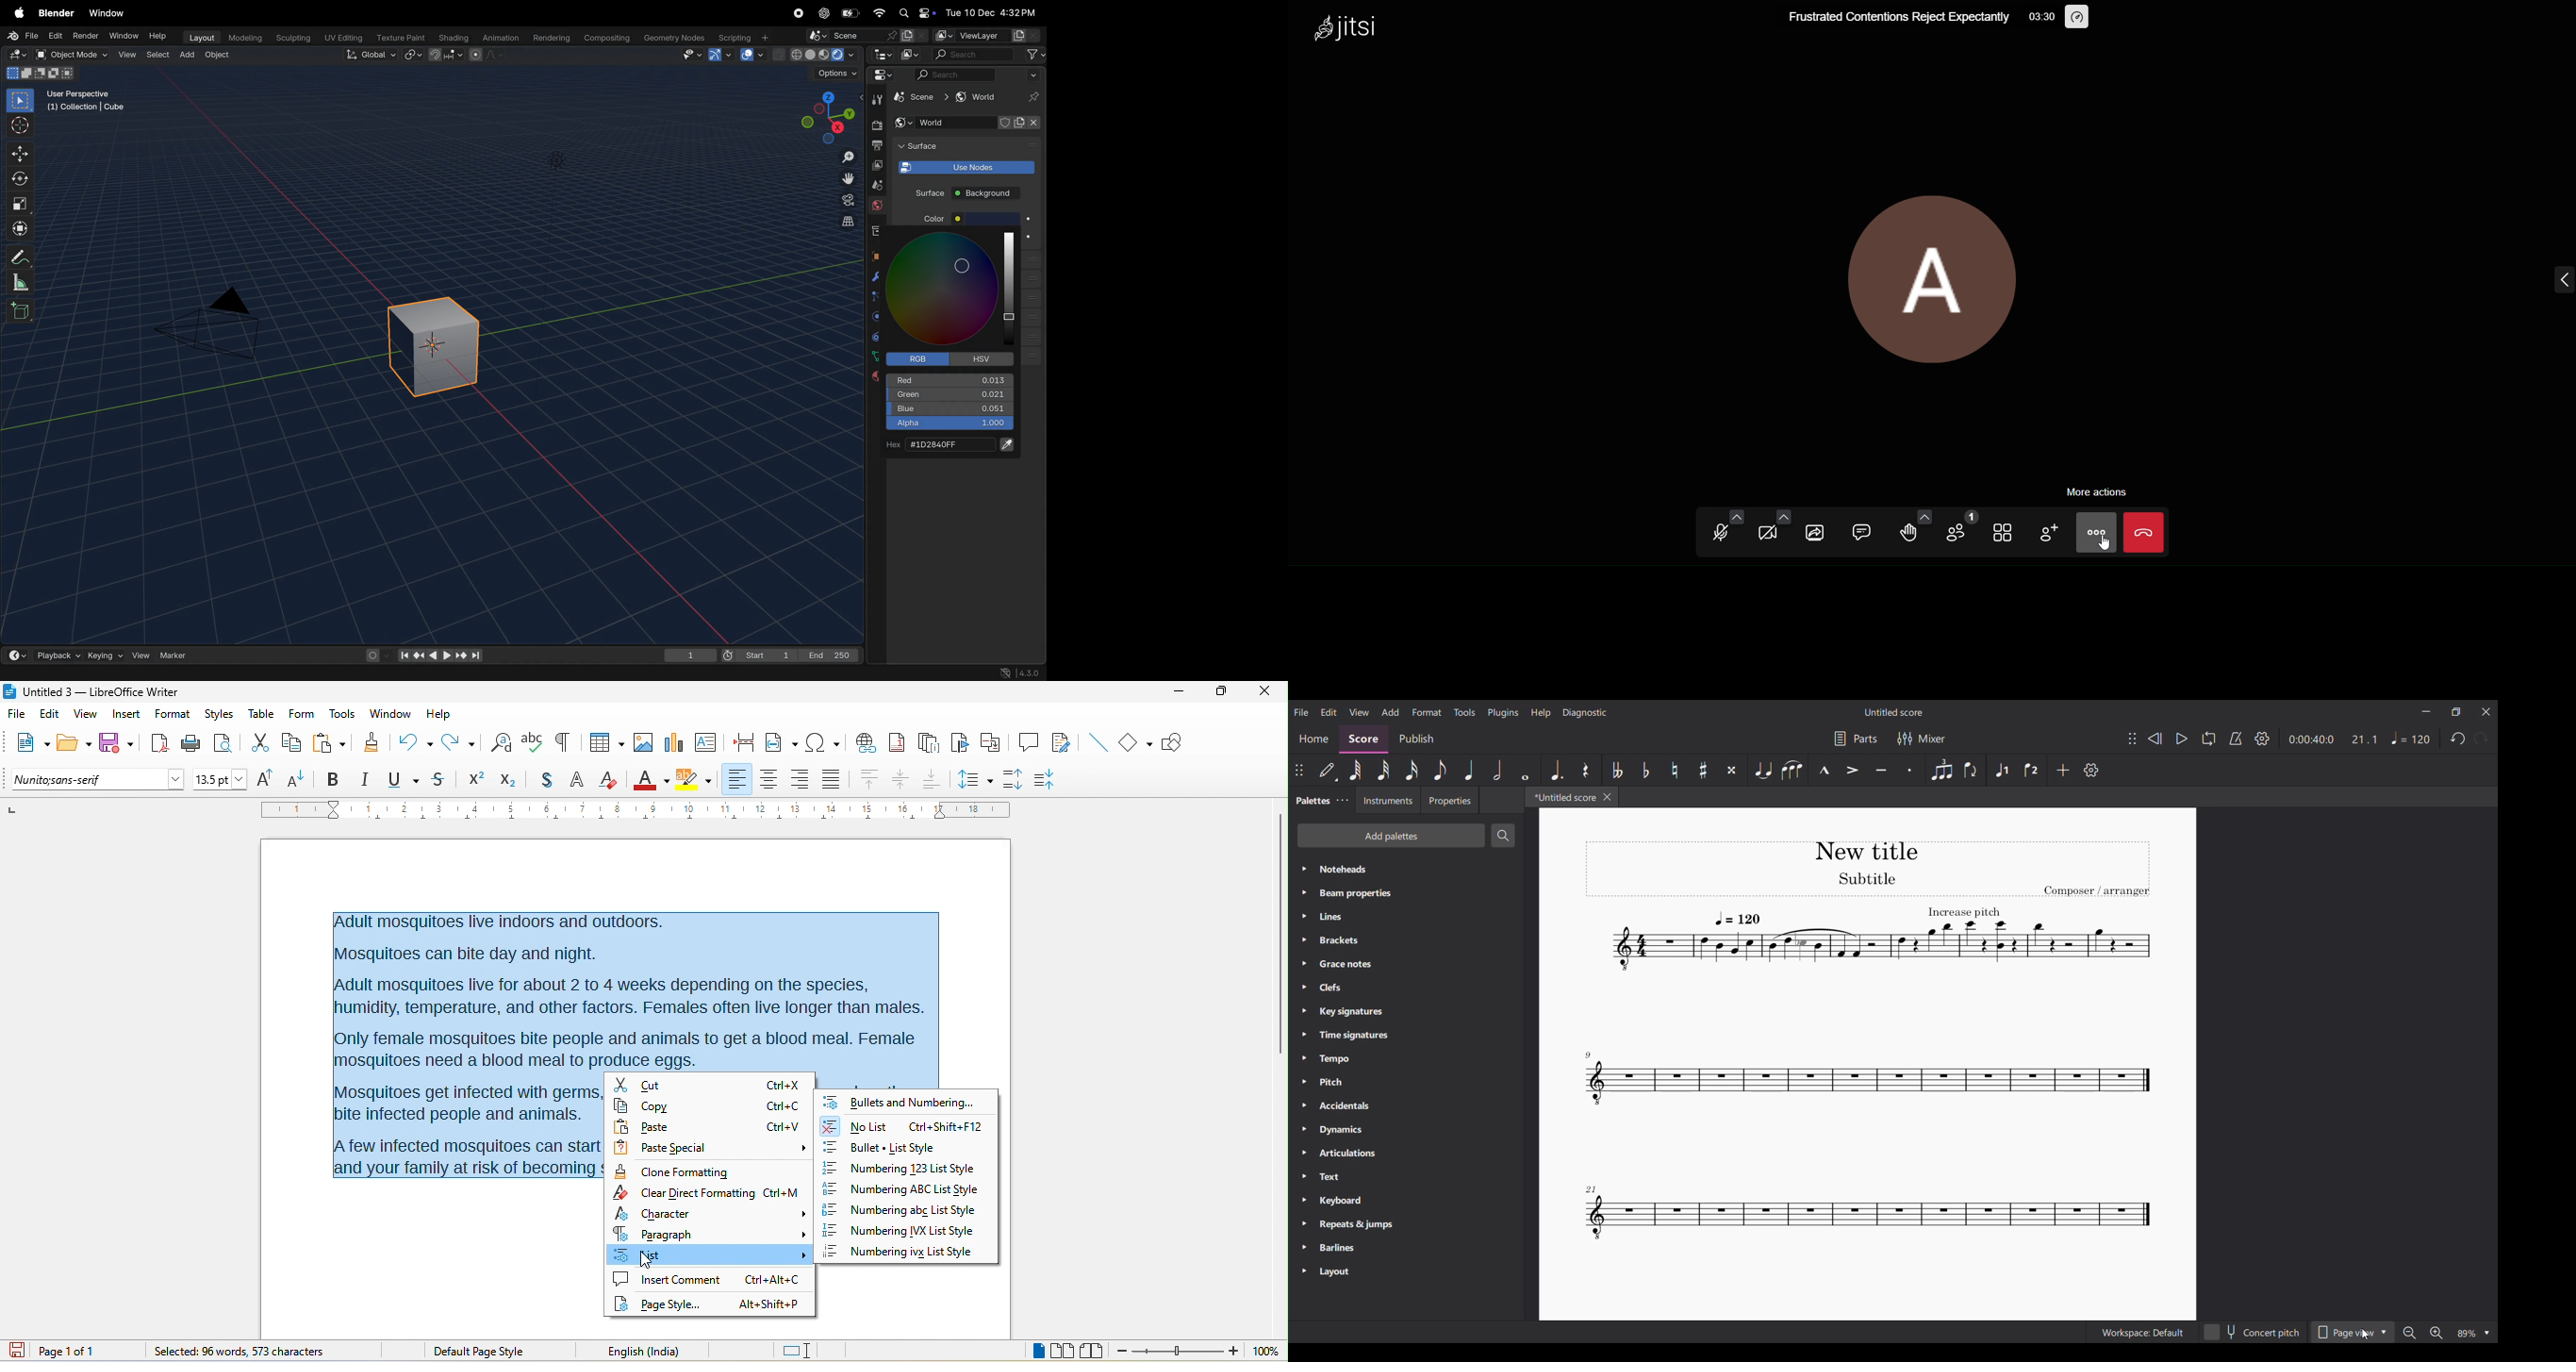 The height and width of the screenshot is (1372, 2576). Describe the element at coordinates (123, 36) in the screenshot. I see `Window` at that location.